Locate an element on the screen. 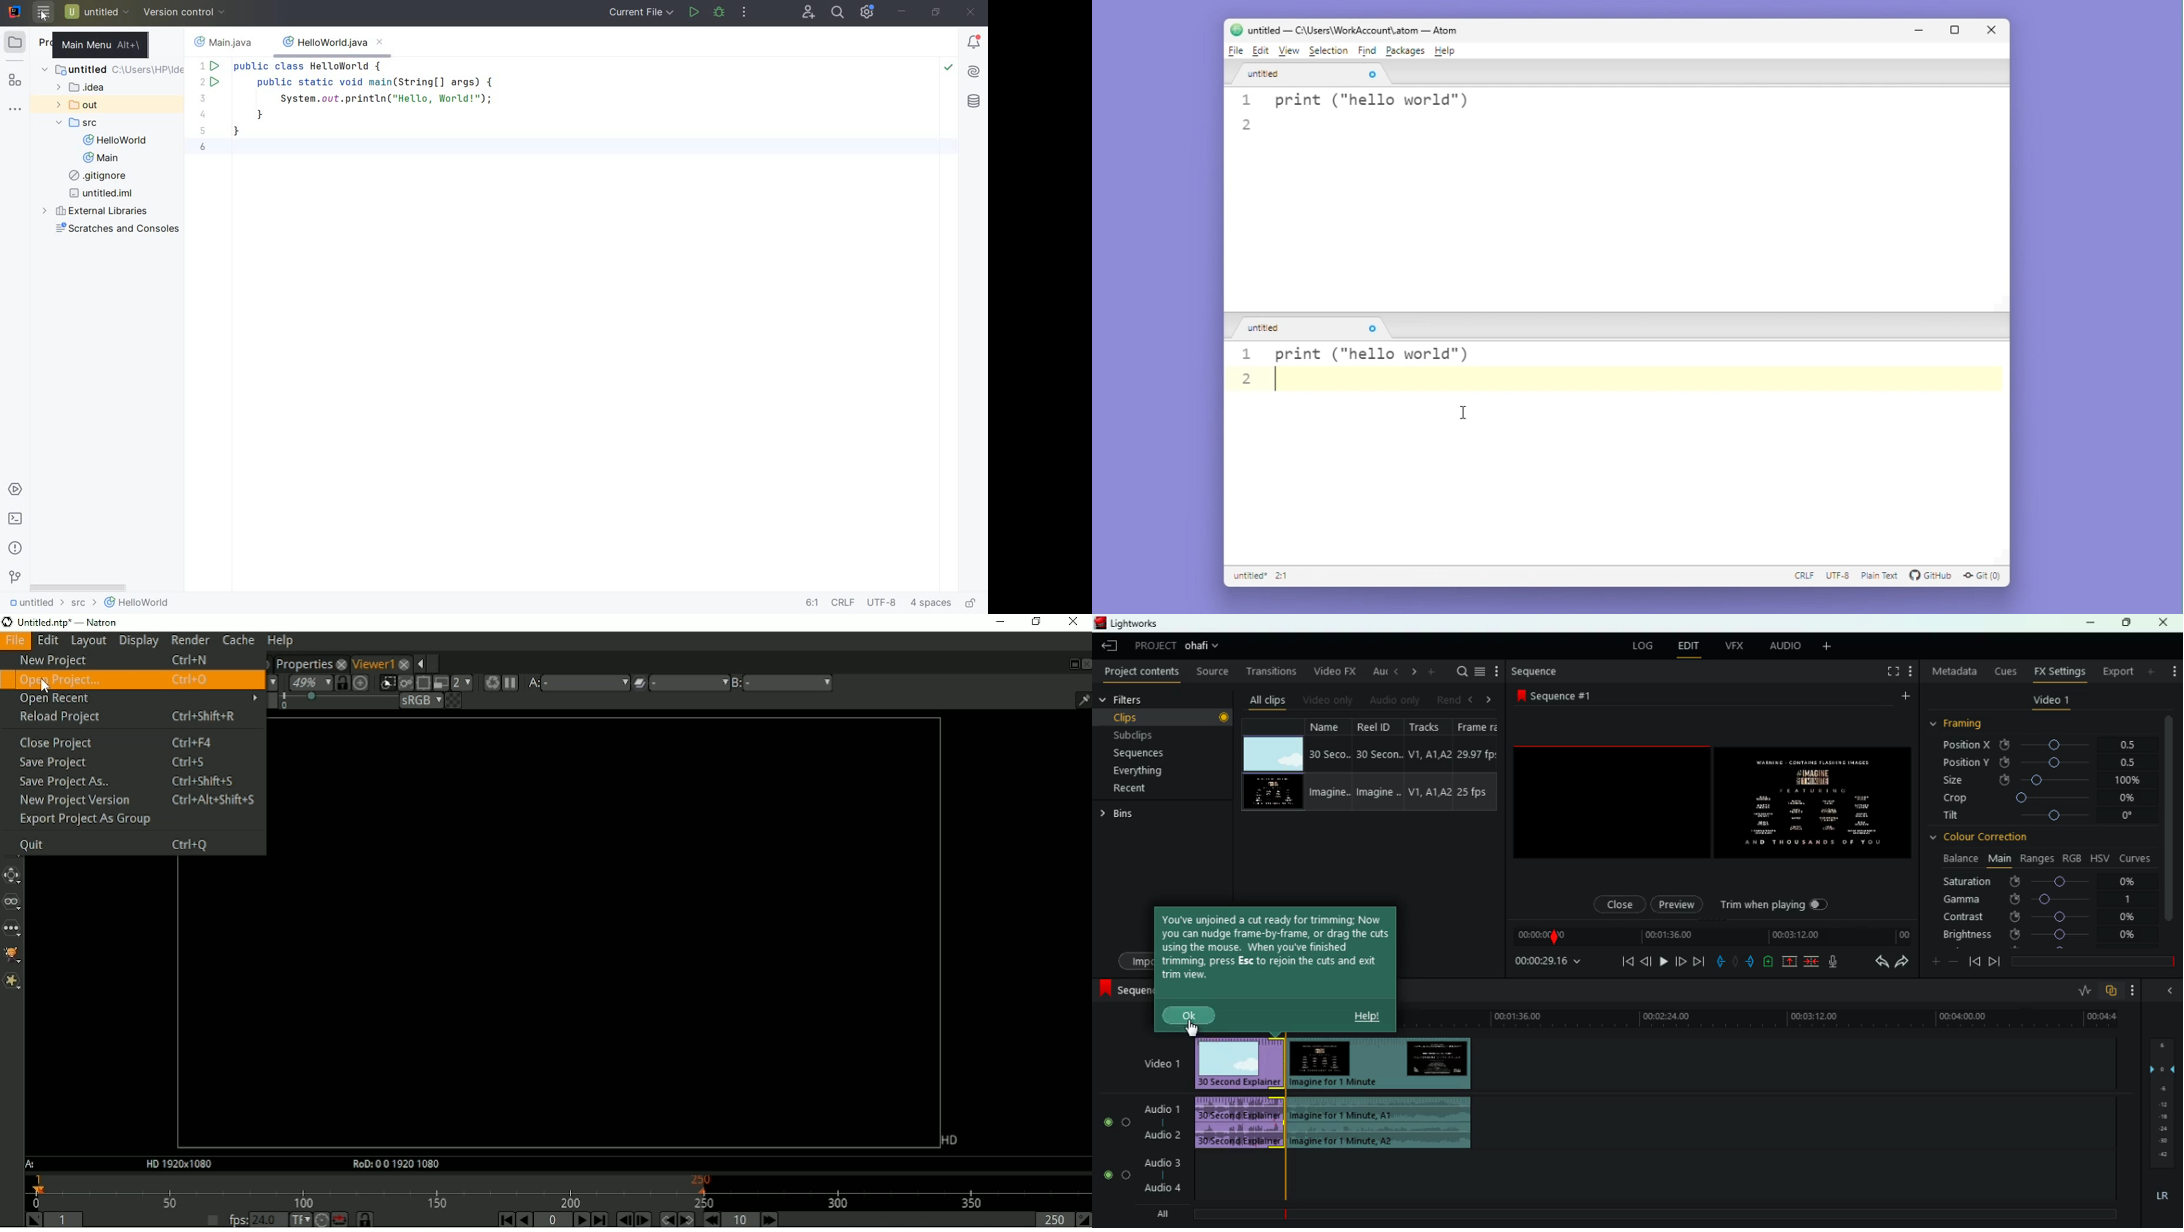  more actions is located at coordinates (746, 11).